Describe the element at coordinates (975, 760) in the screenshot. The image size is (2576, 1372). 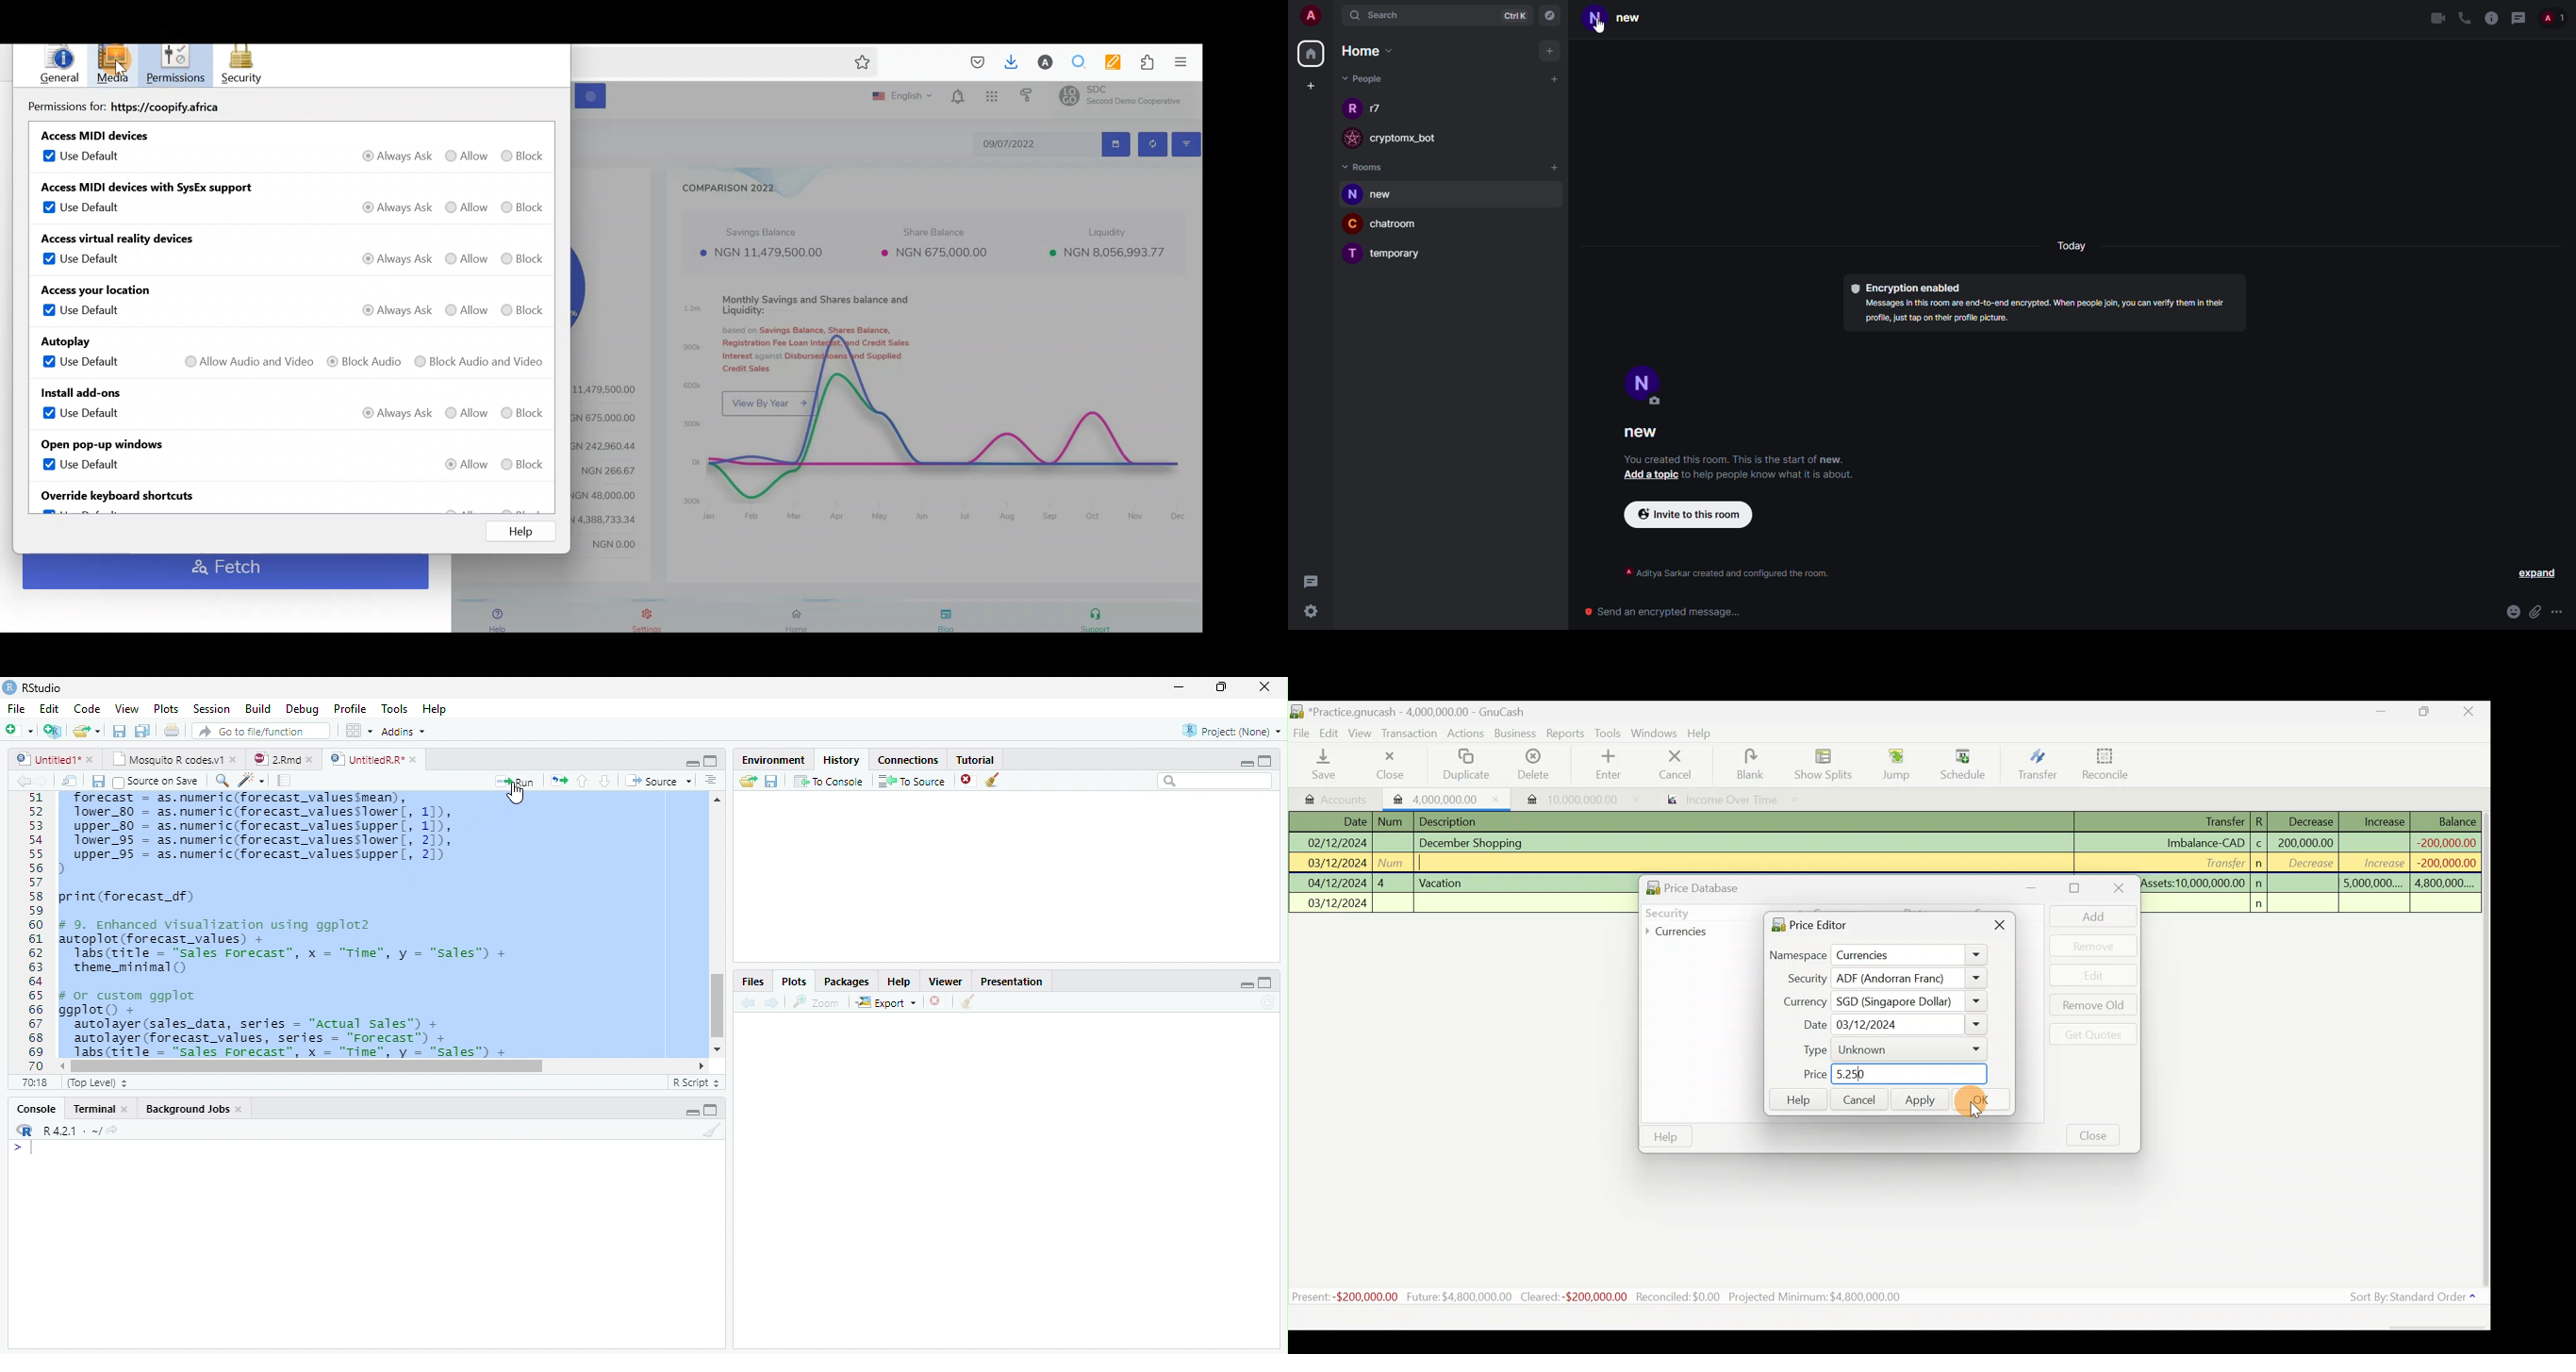
I see `Tutorial` at that location.